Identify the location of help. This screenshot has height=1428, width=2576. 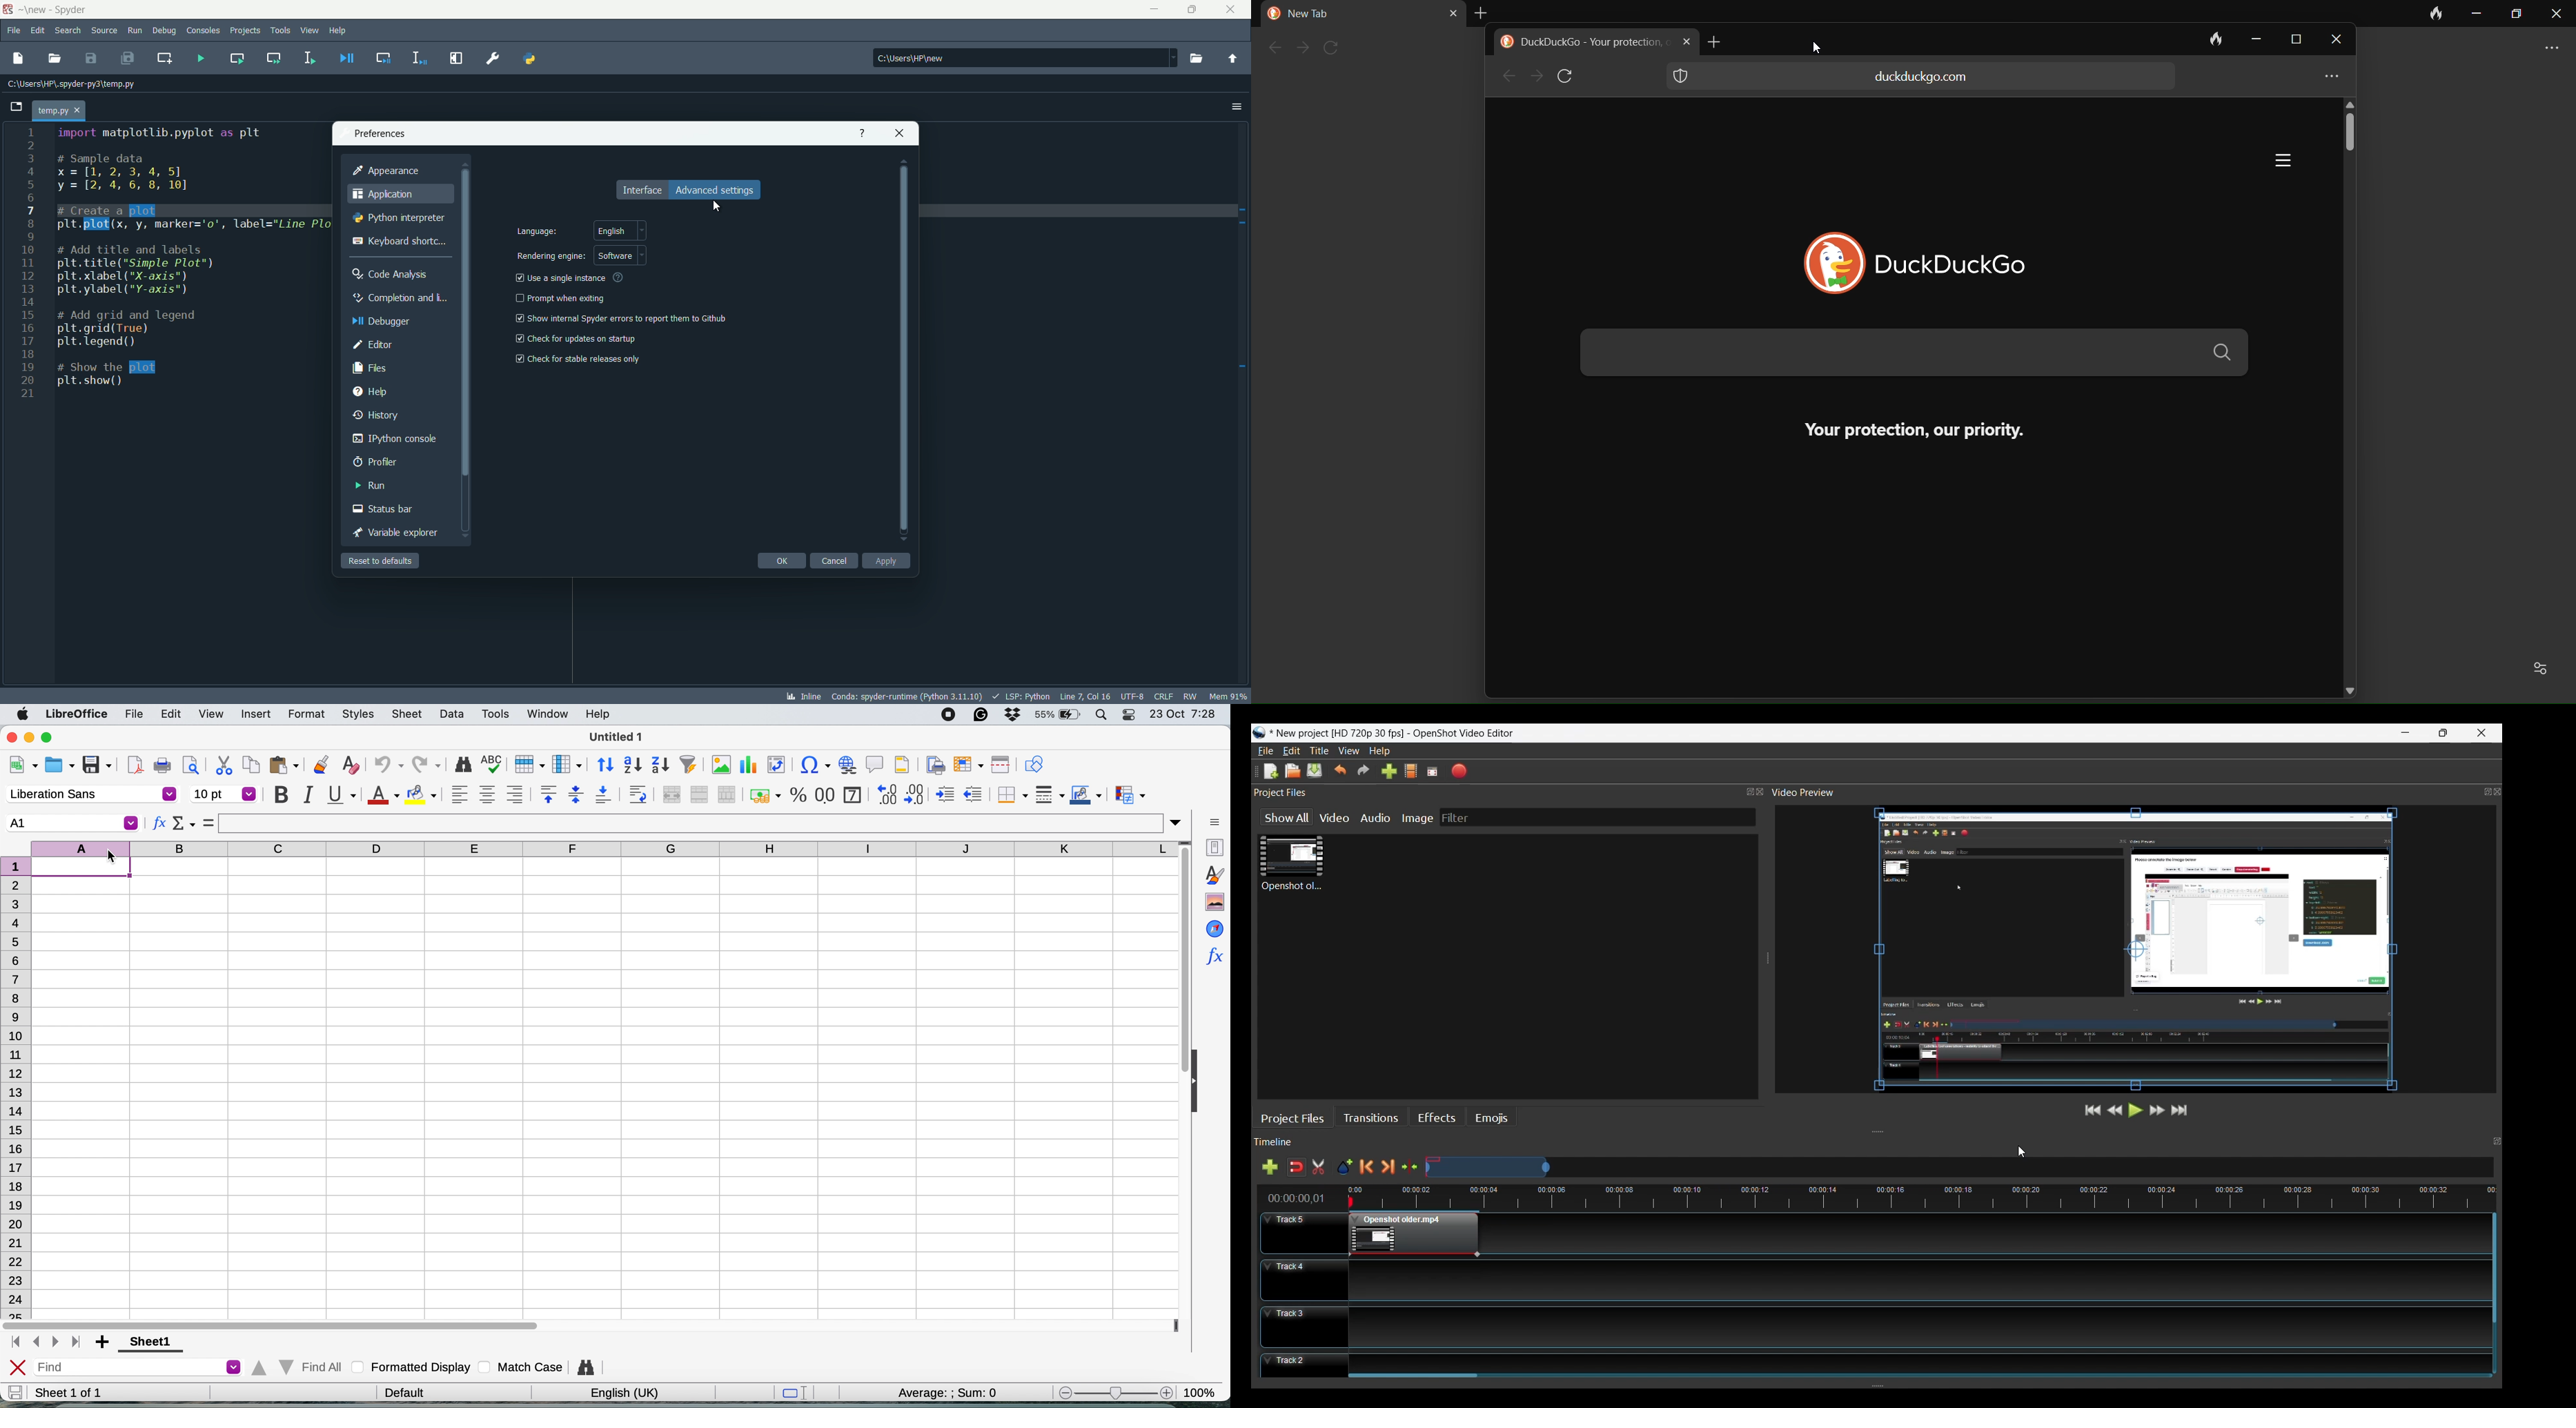
(371, 390).